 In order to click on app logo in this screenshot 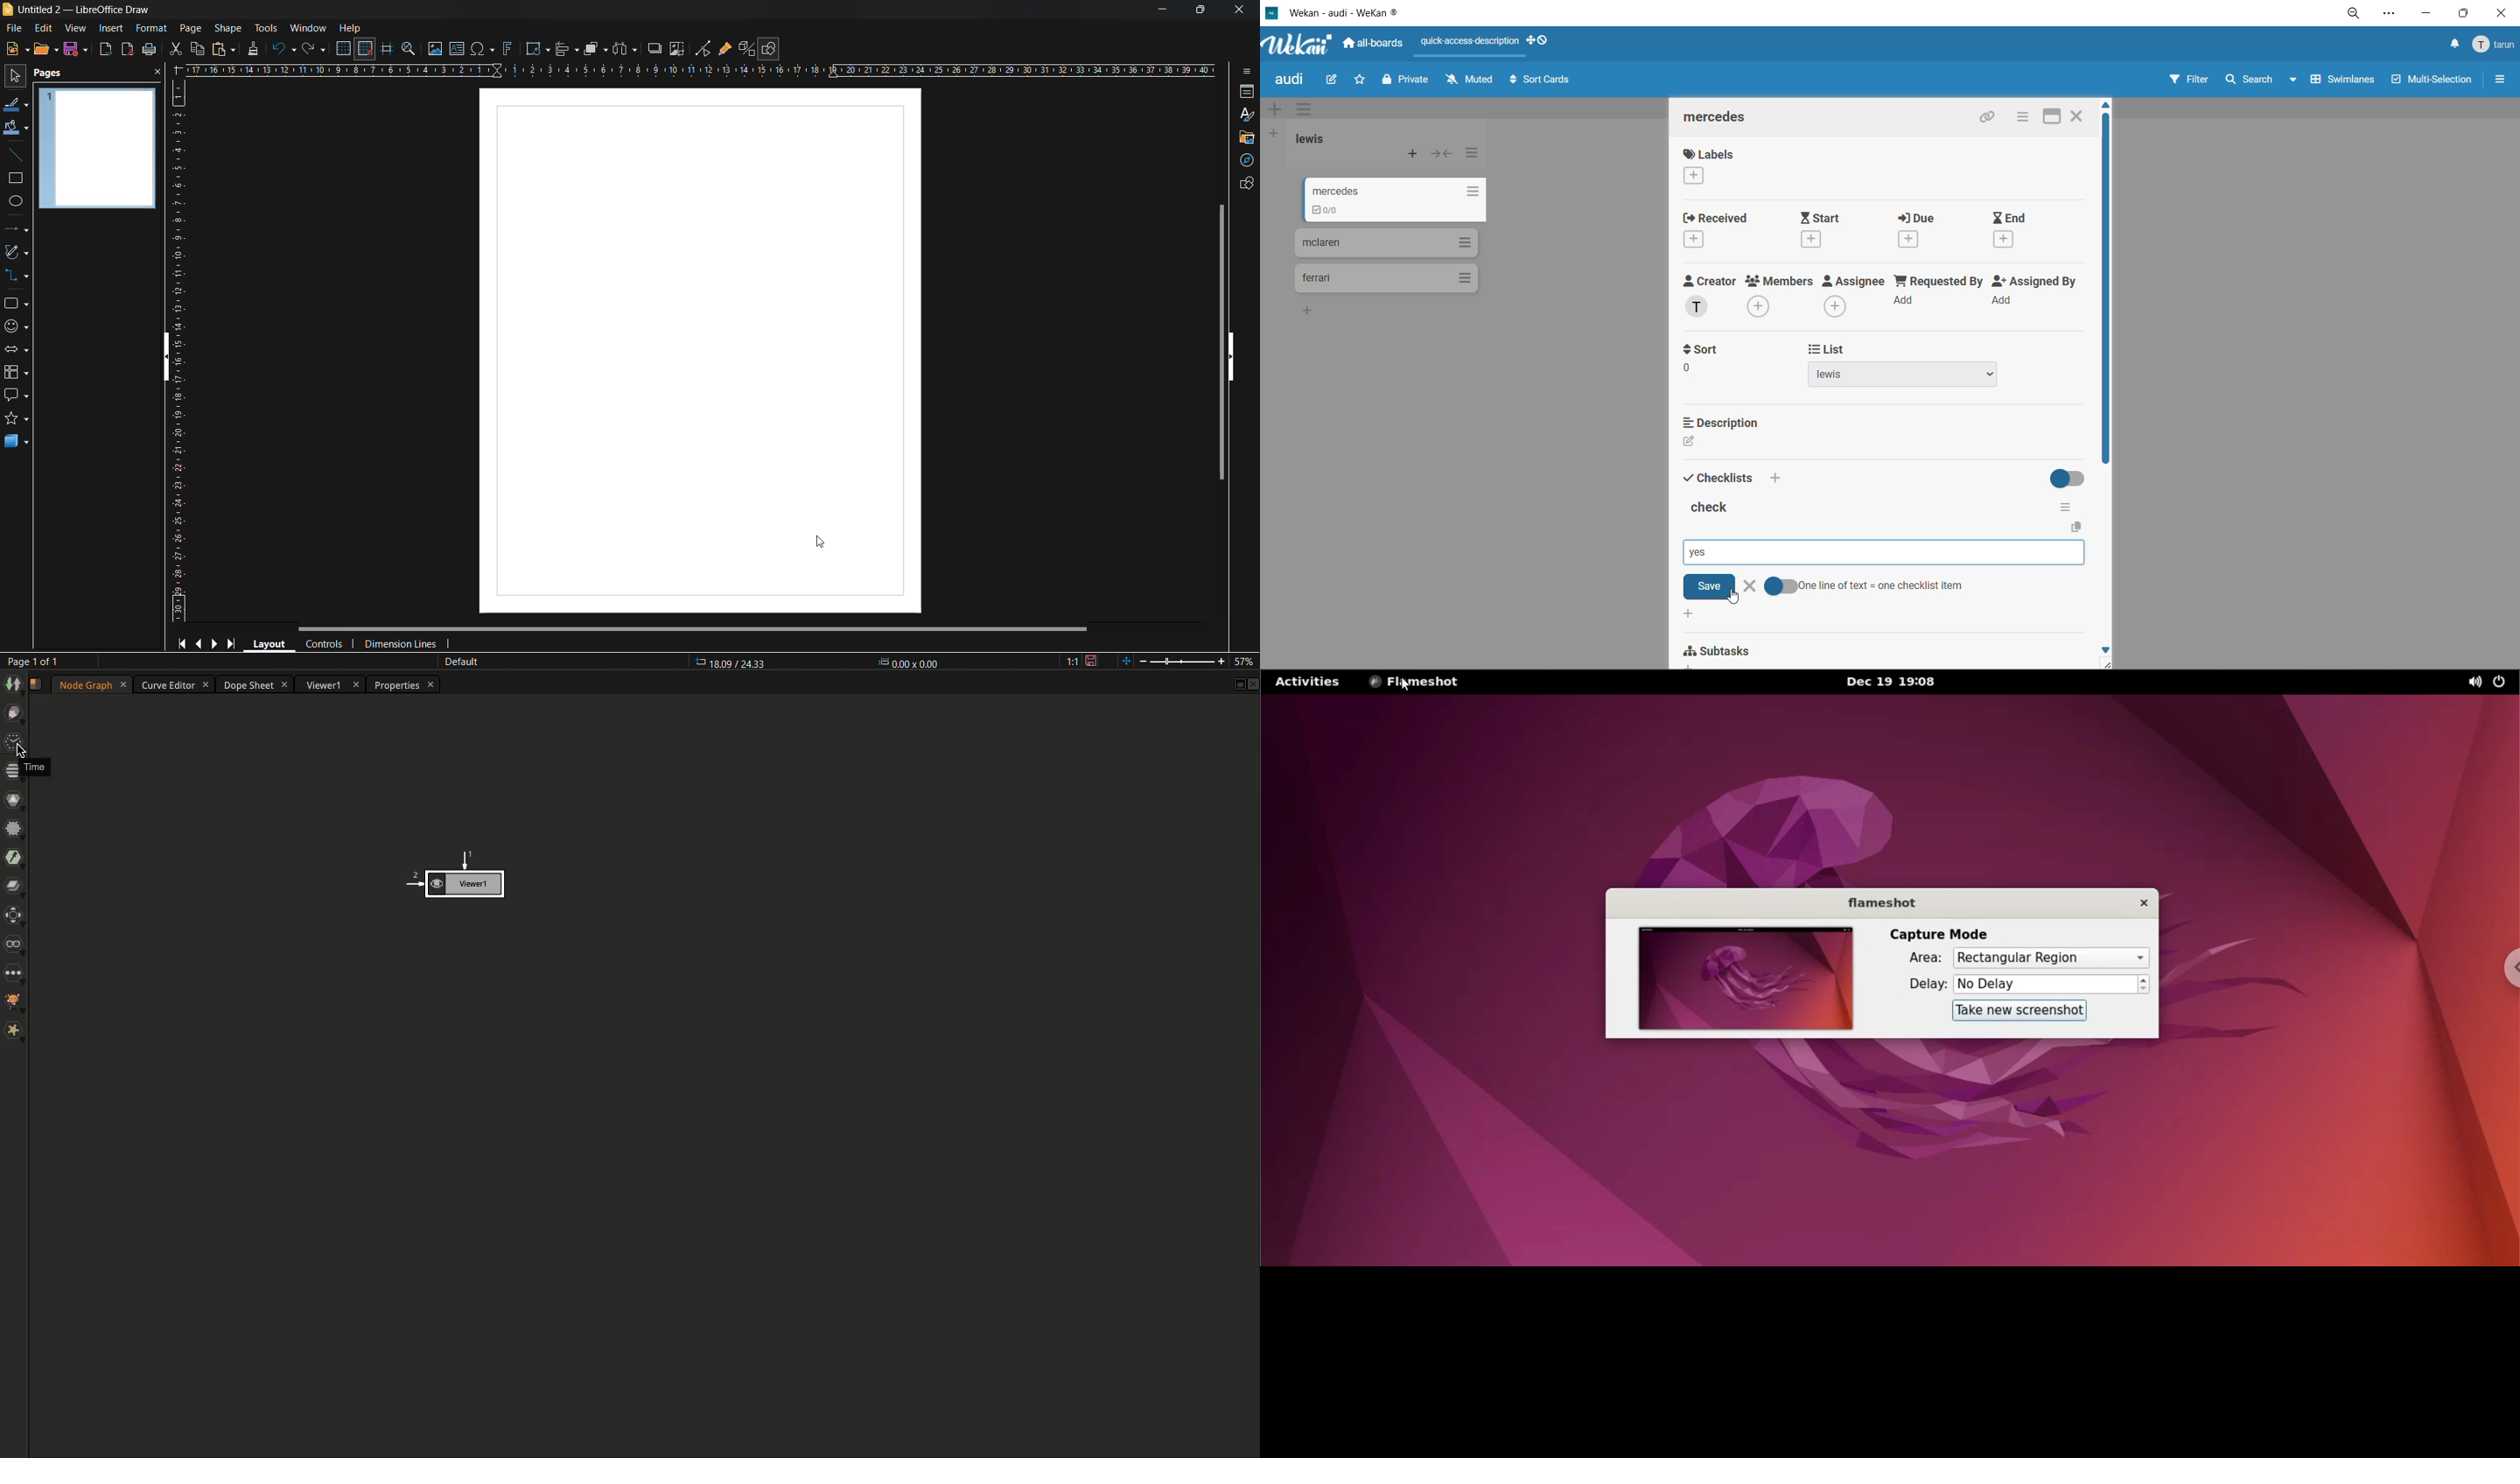, I will do `click(1298, 46)`.